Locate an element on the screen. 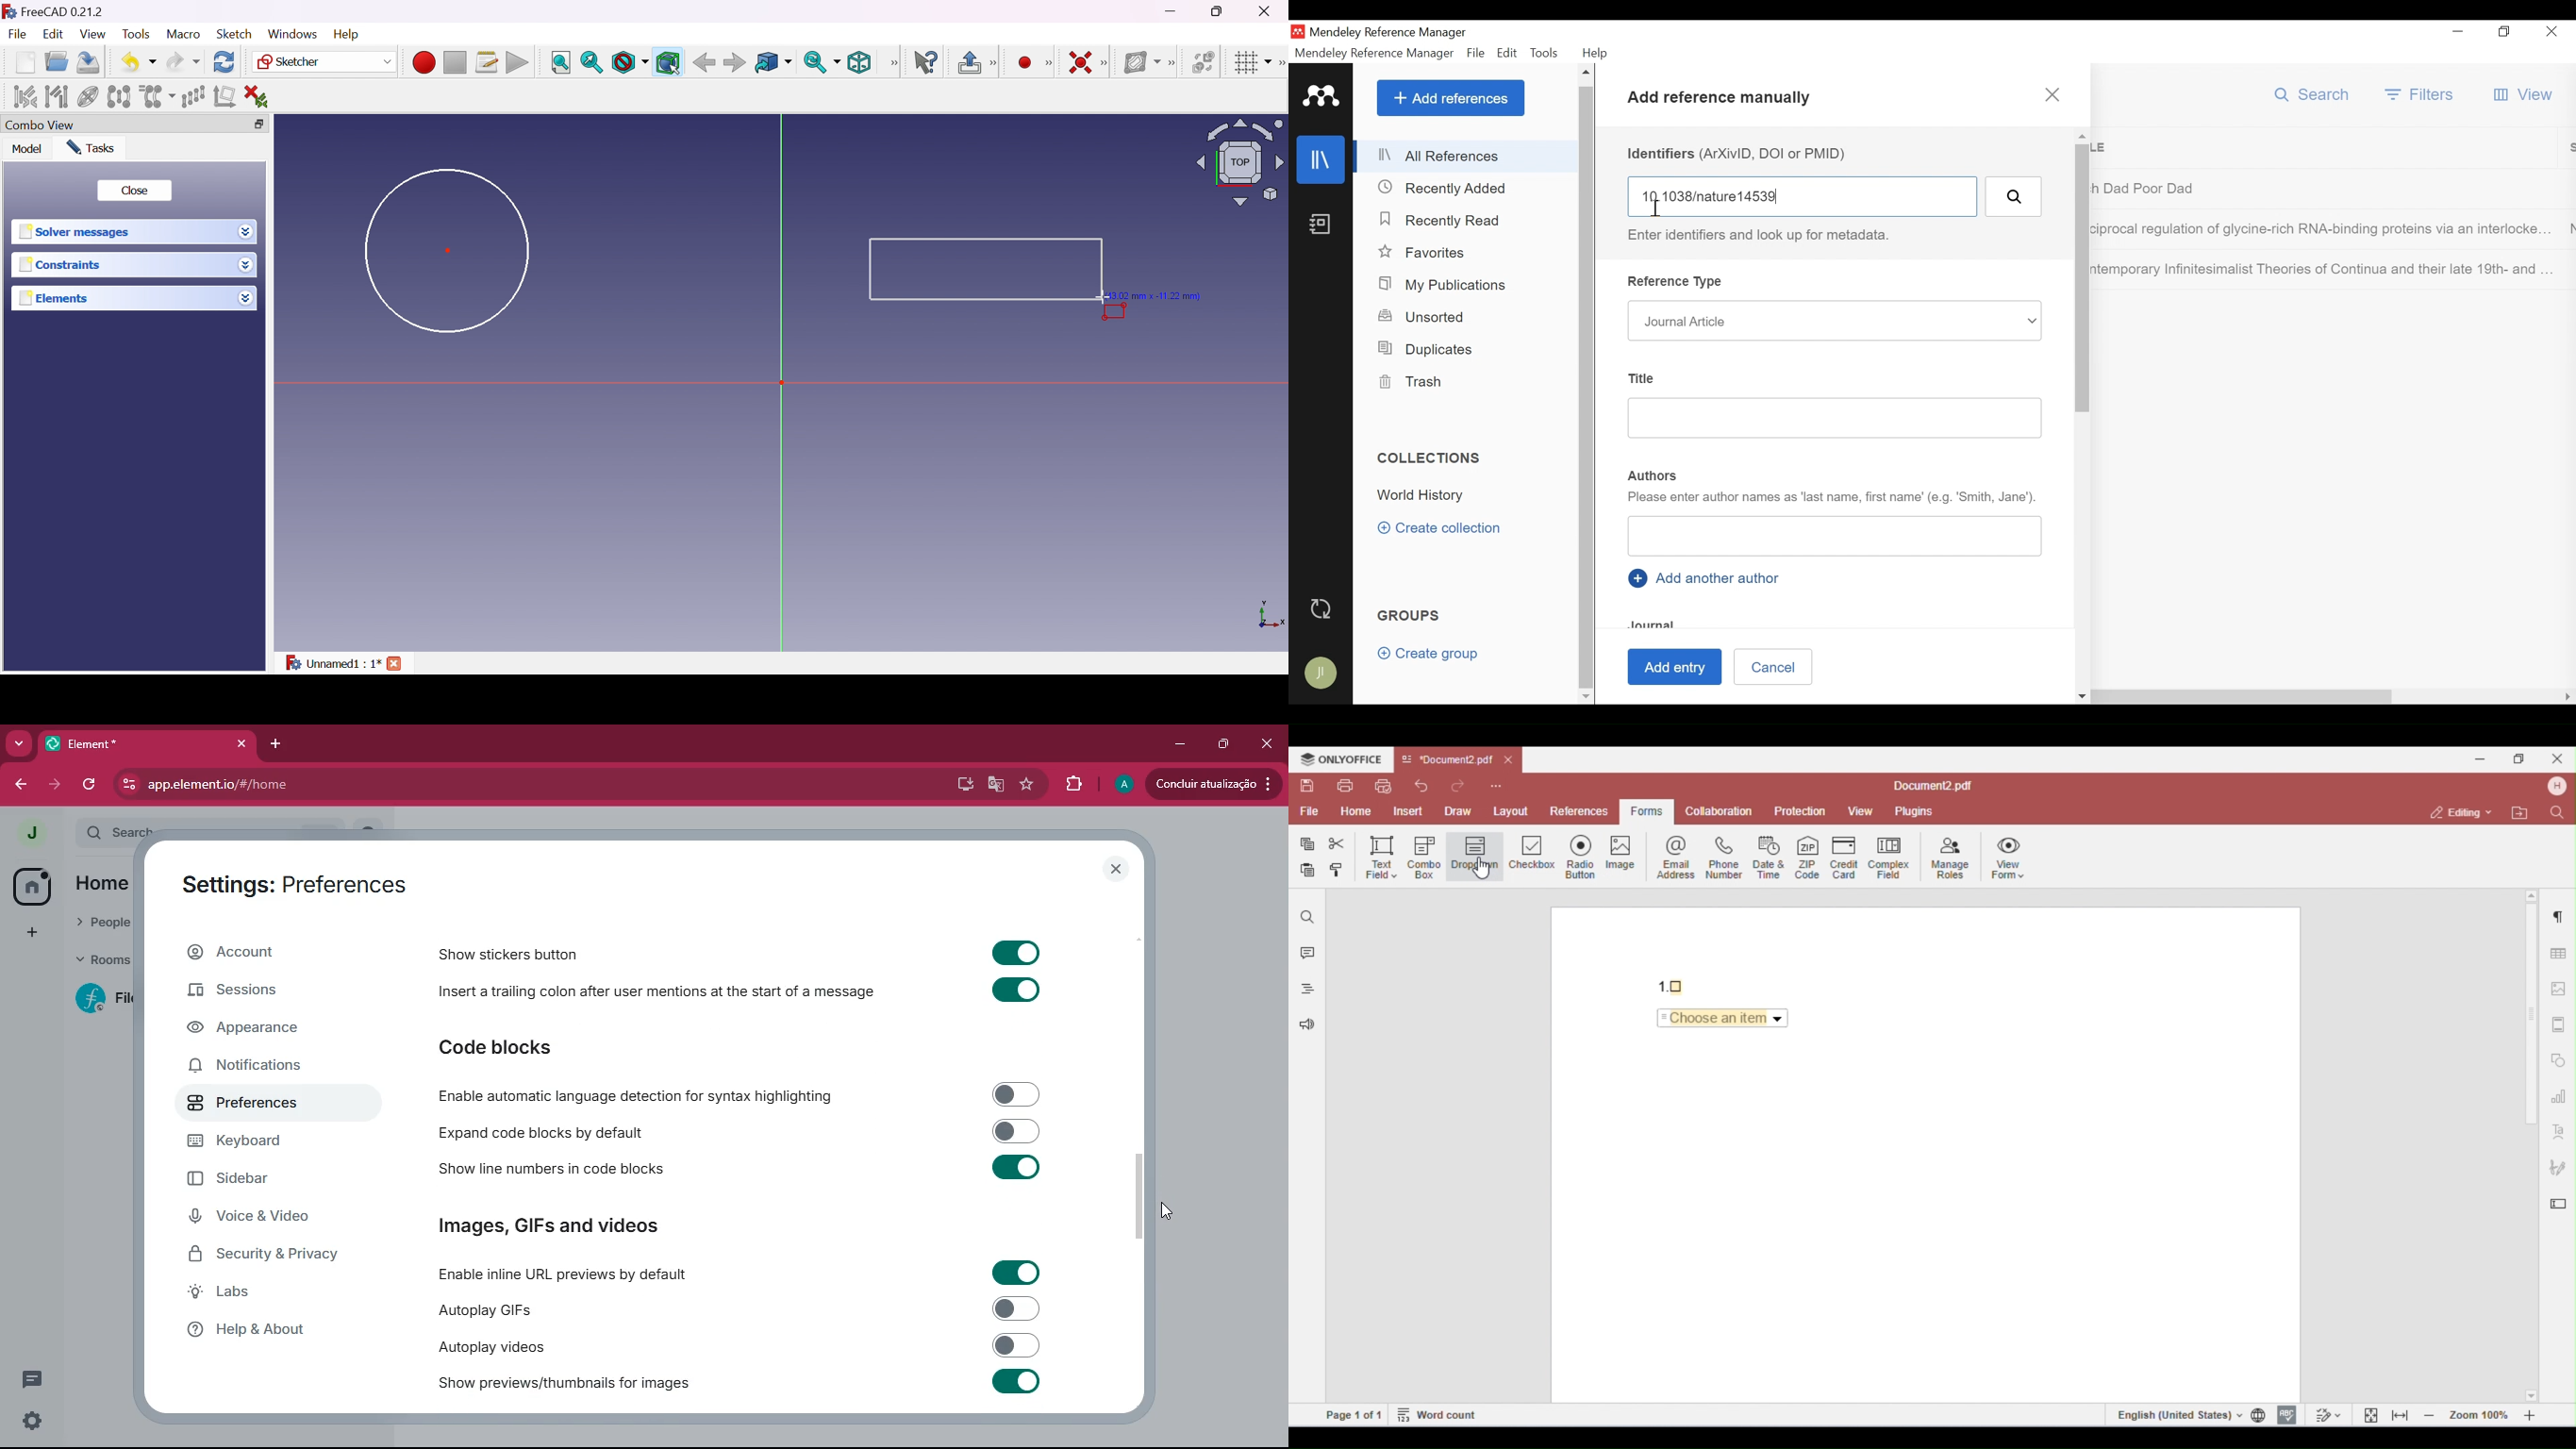  Please enter author names as "last name, first name' (e.g. "Smith, Jane'). is located at coordinates (1832, 500).